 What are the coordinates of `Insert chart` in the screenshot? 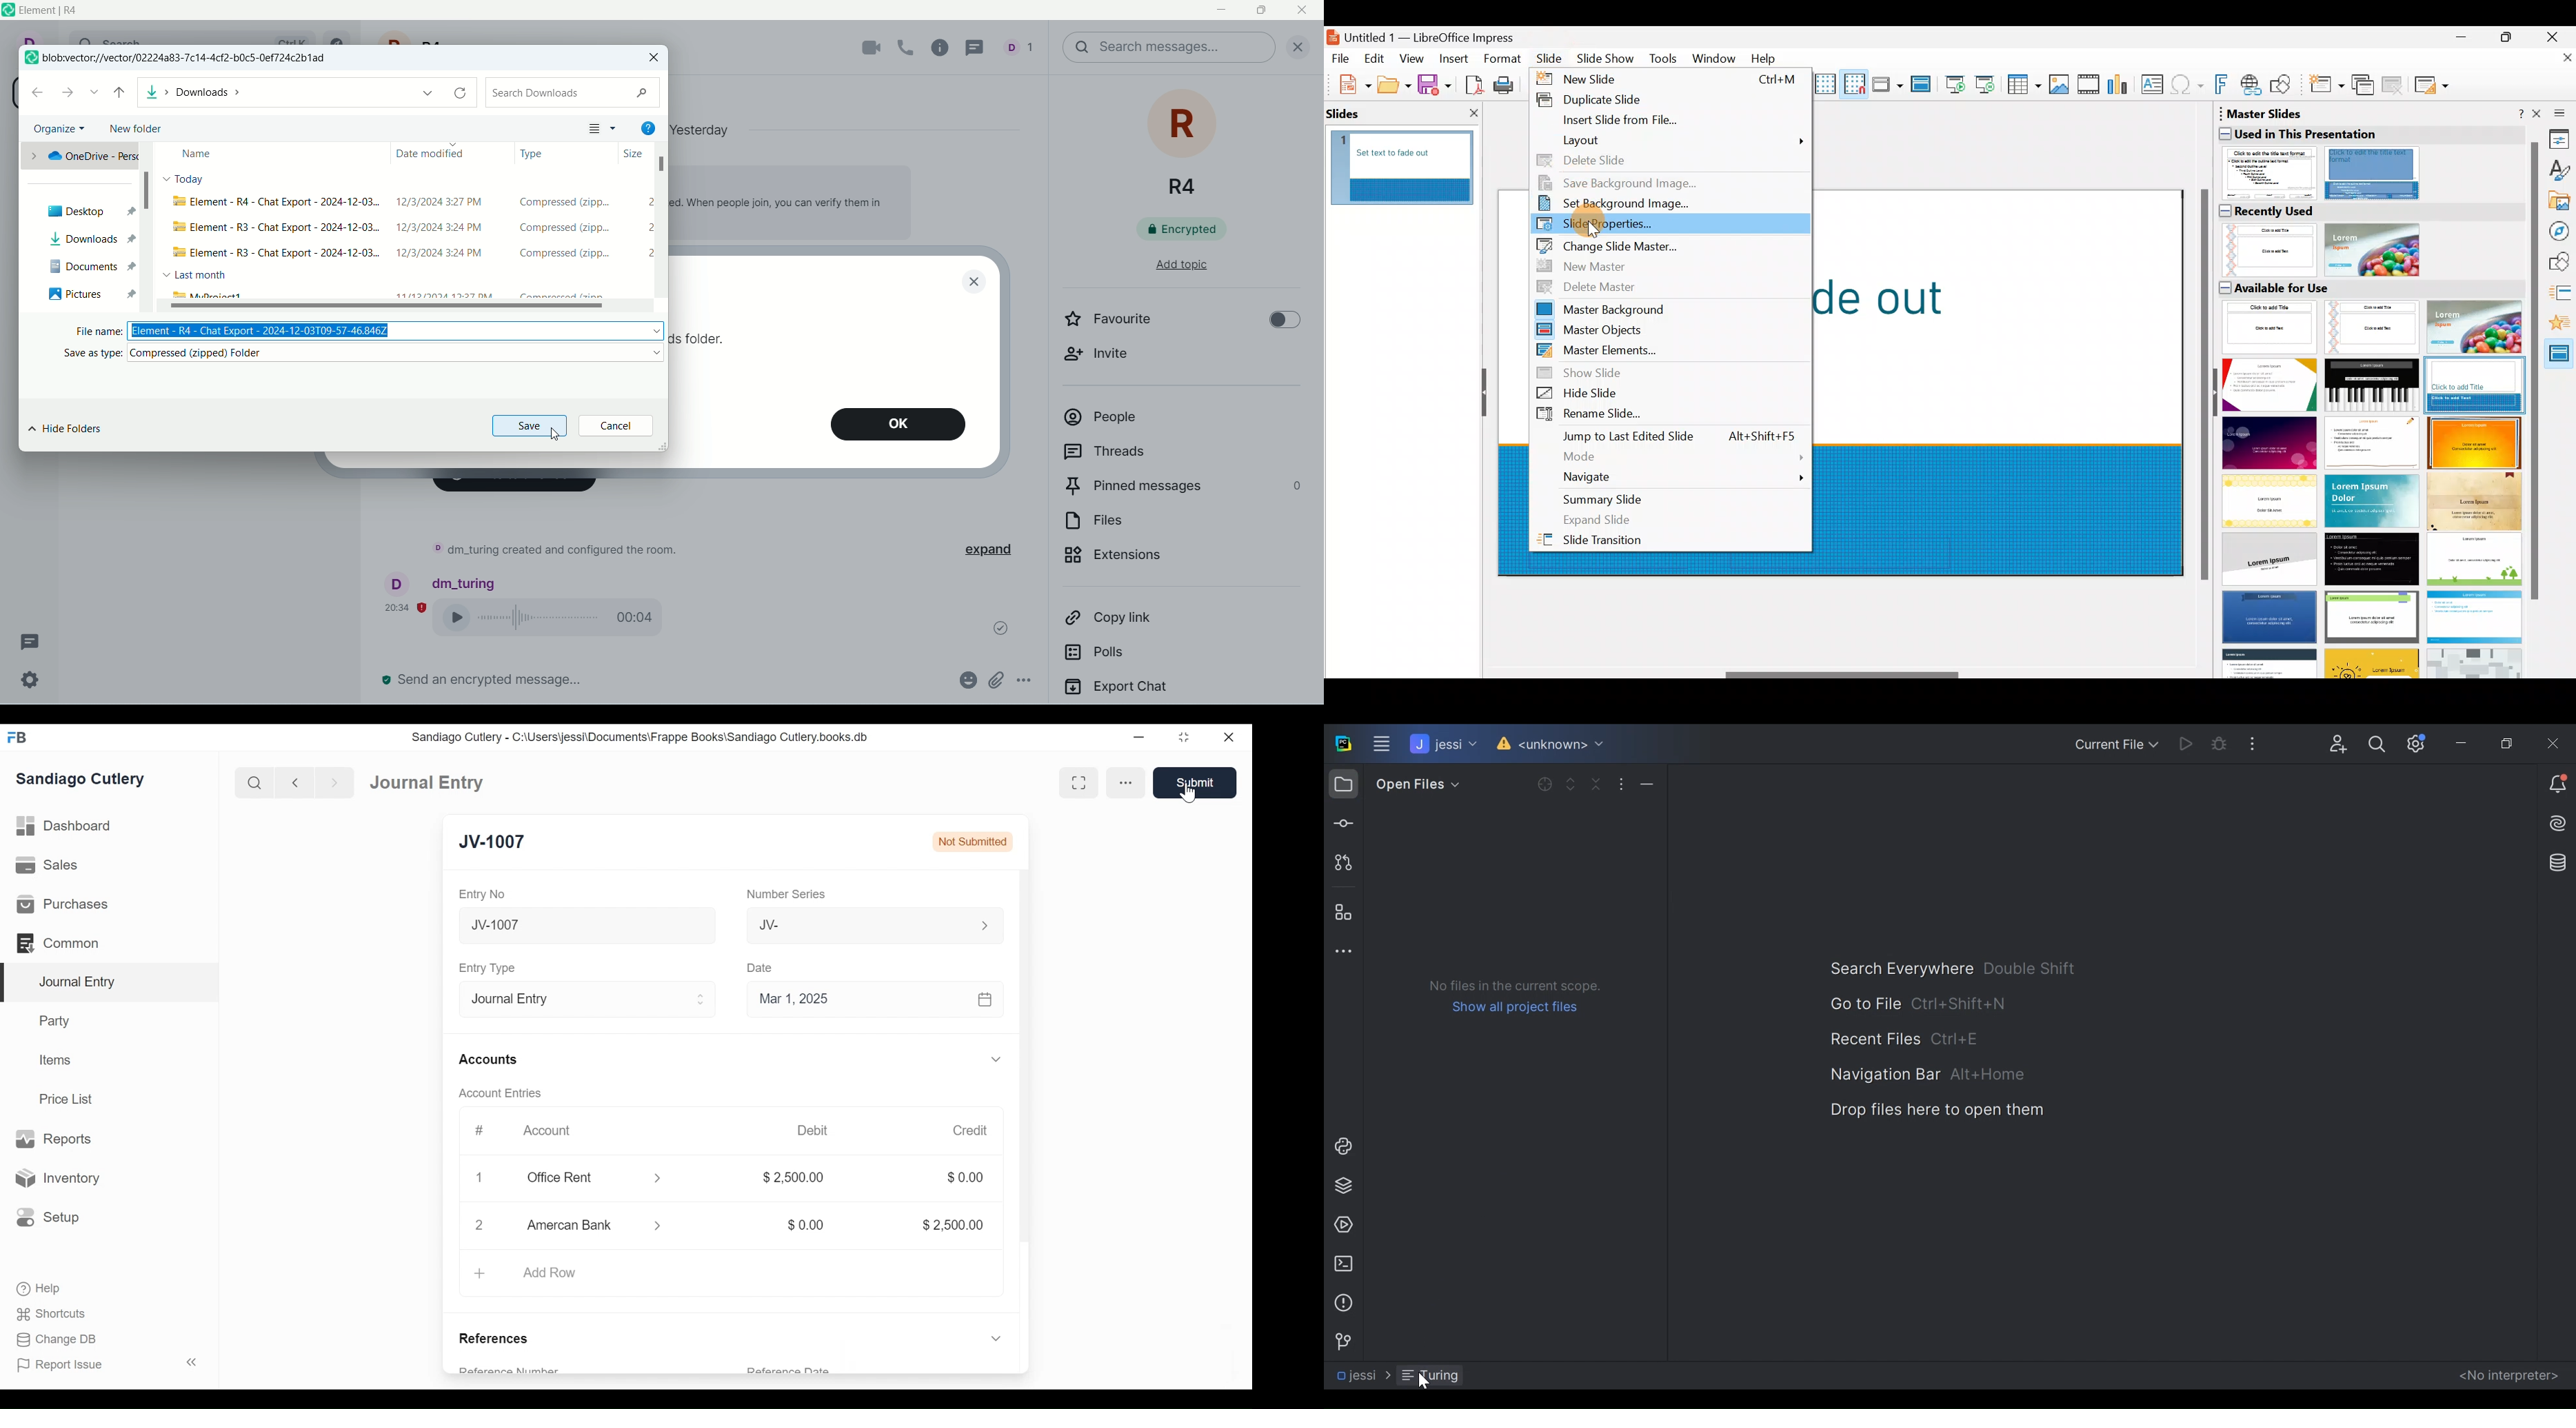 It's located at (2121, 85).